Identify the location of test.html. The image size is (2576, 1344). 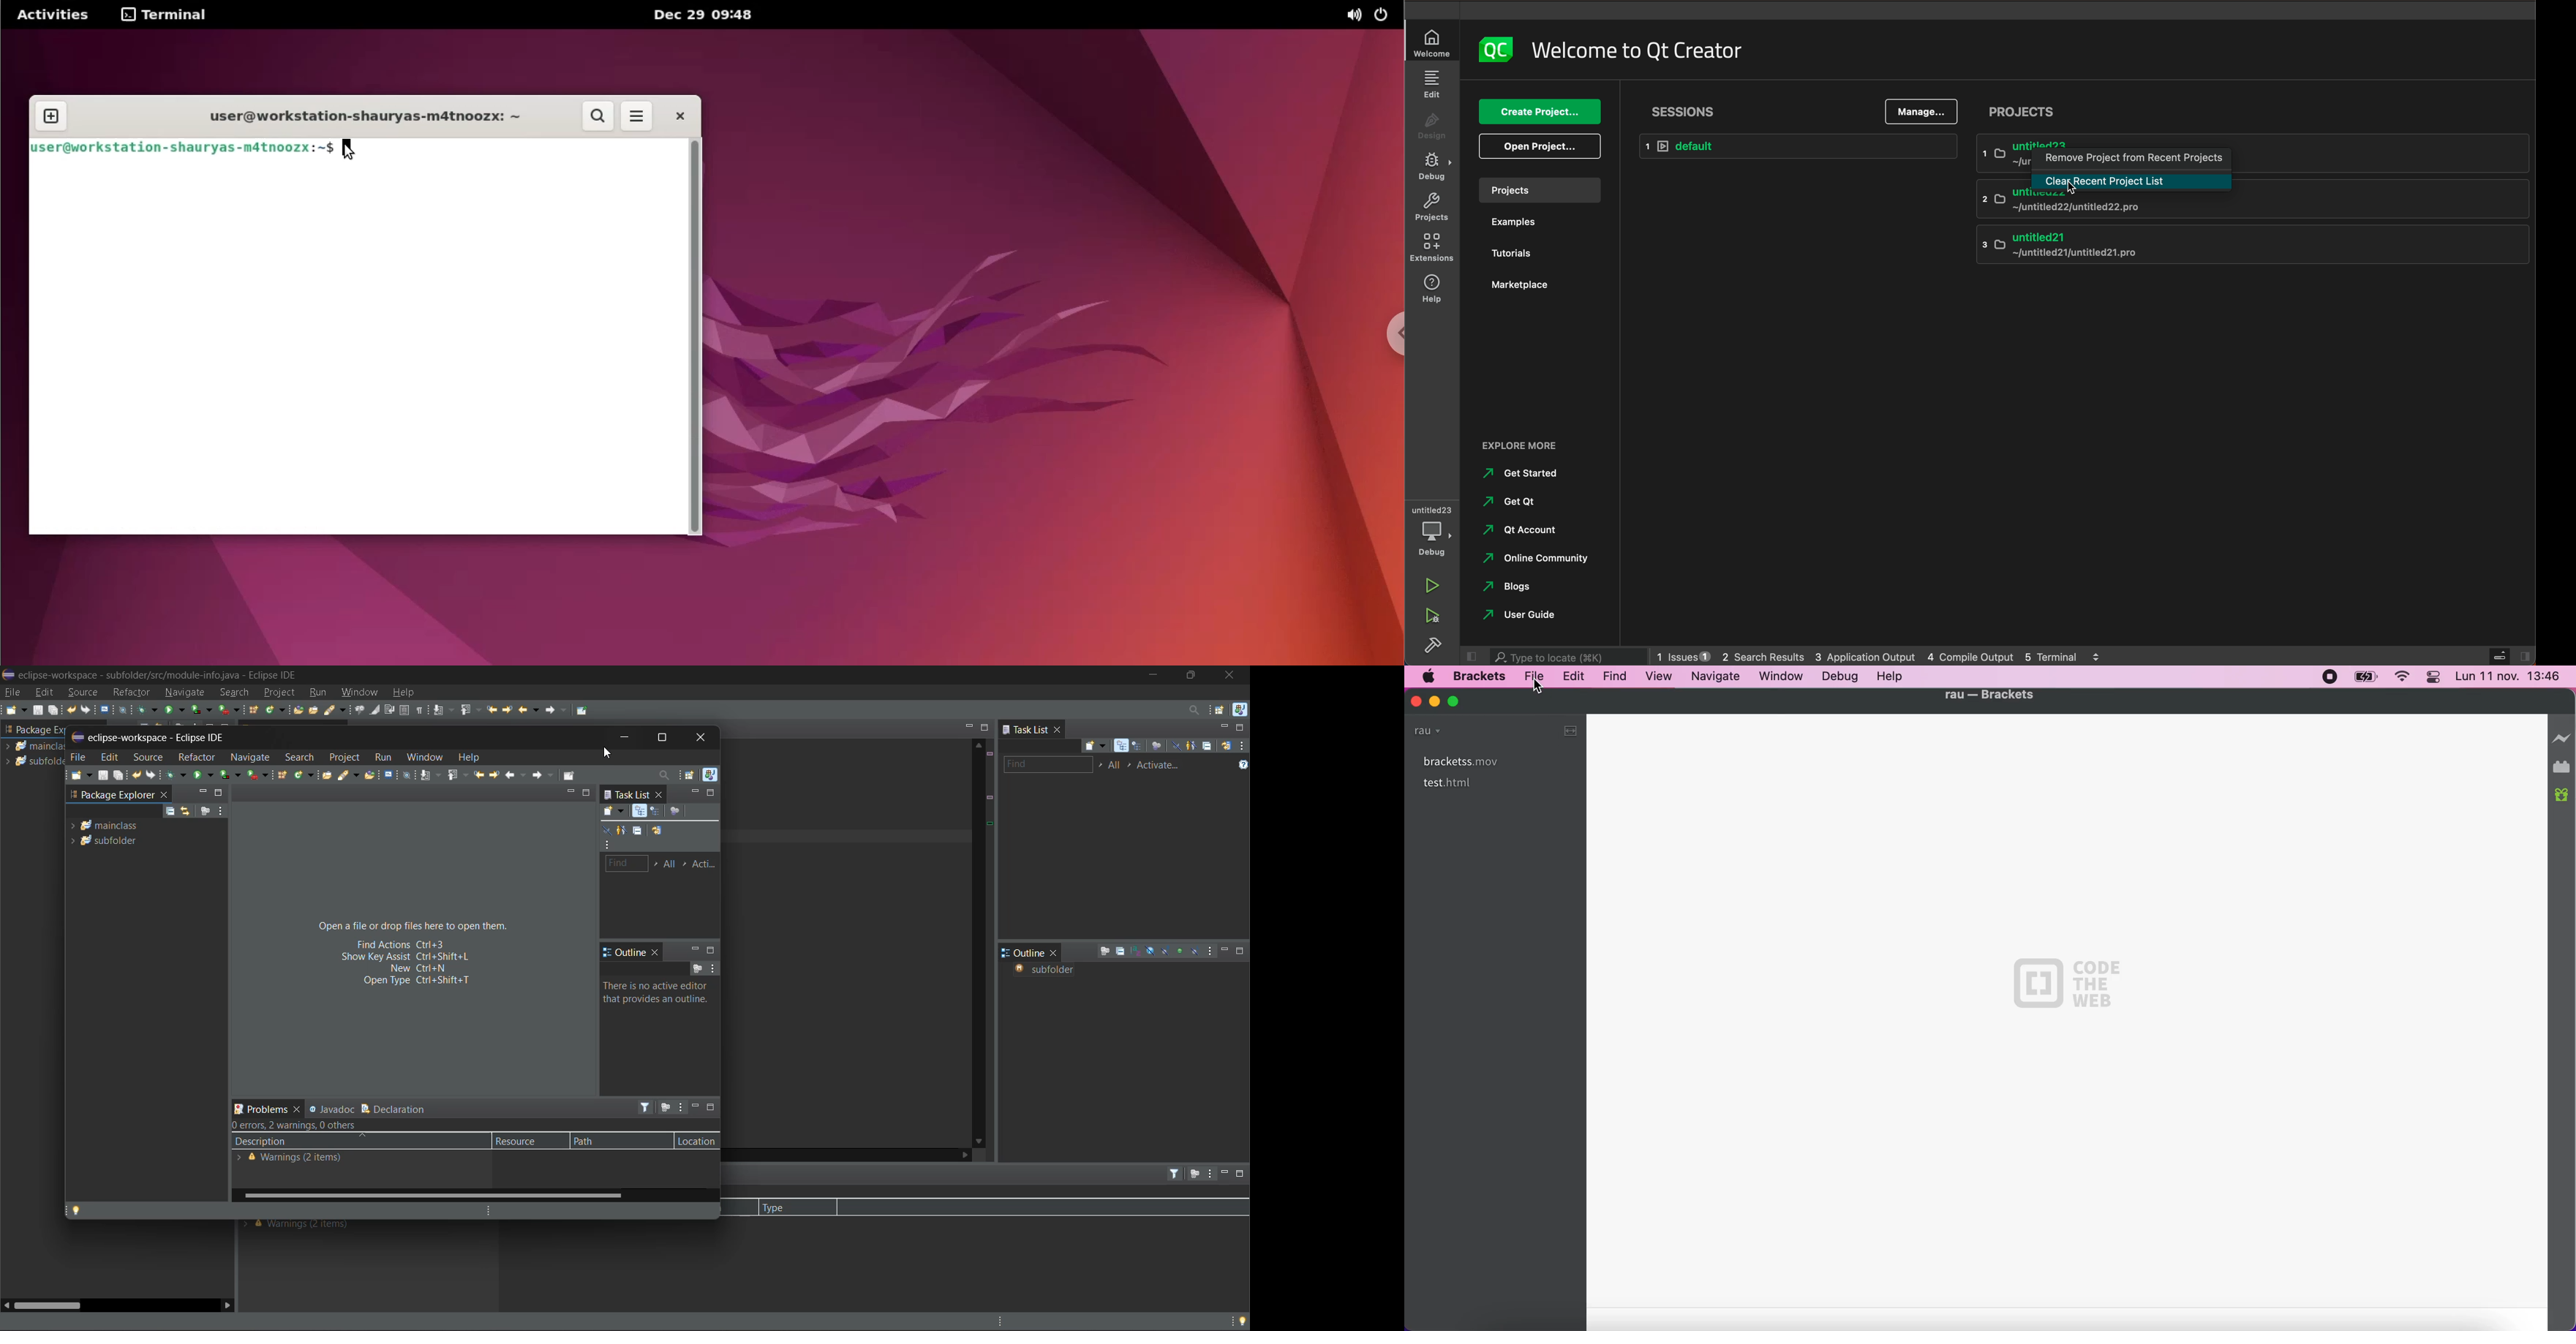
(1455, 783).